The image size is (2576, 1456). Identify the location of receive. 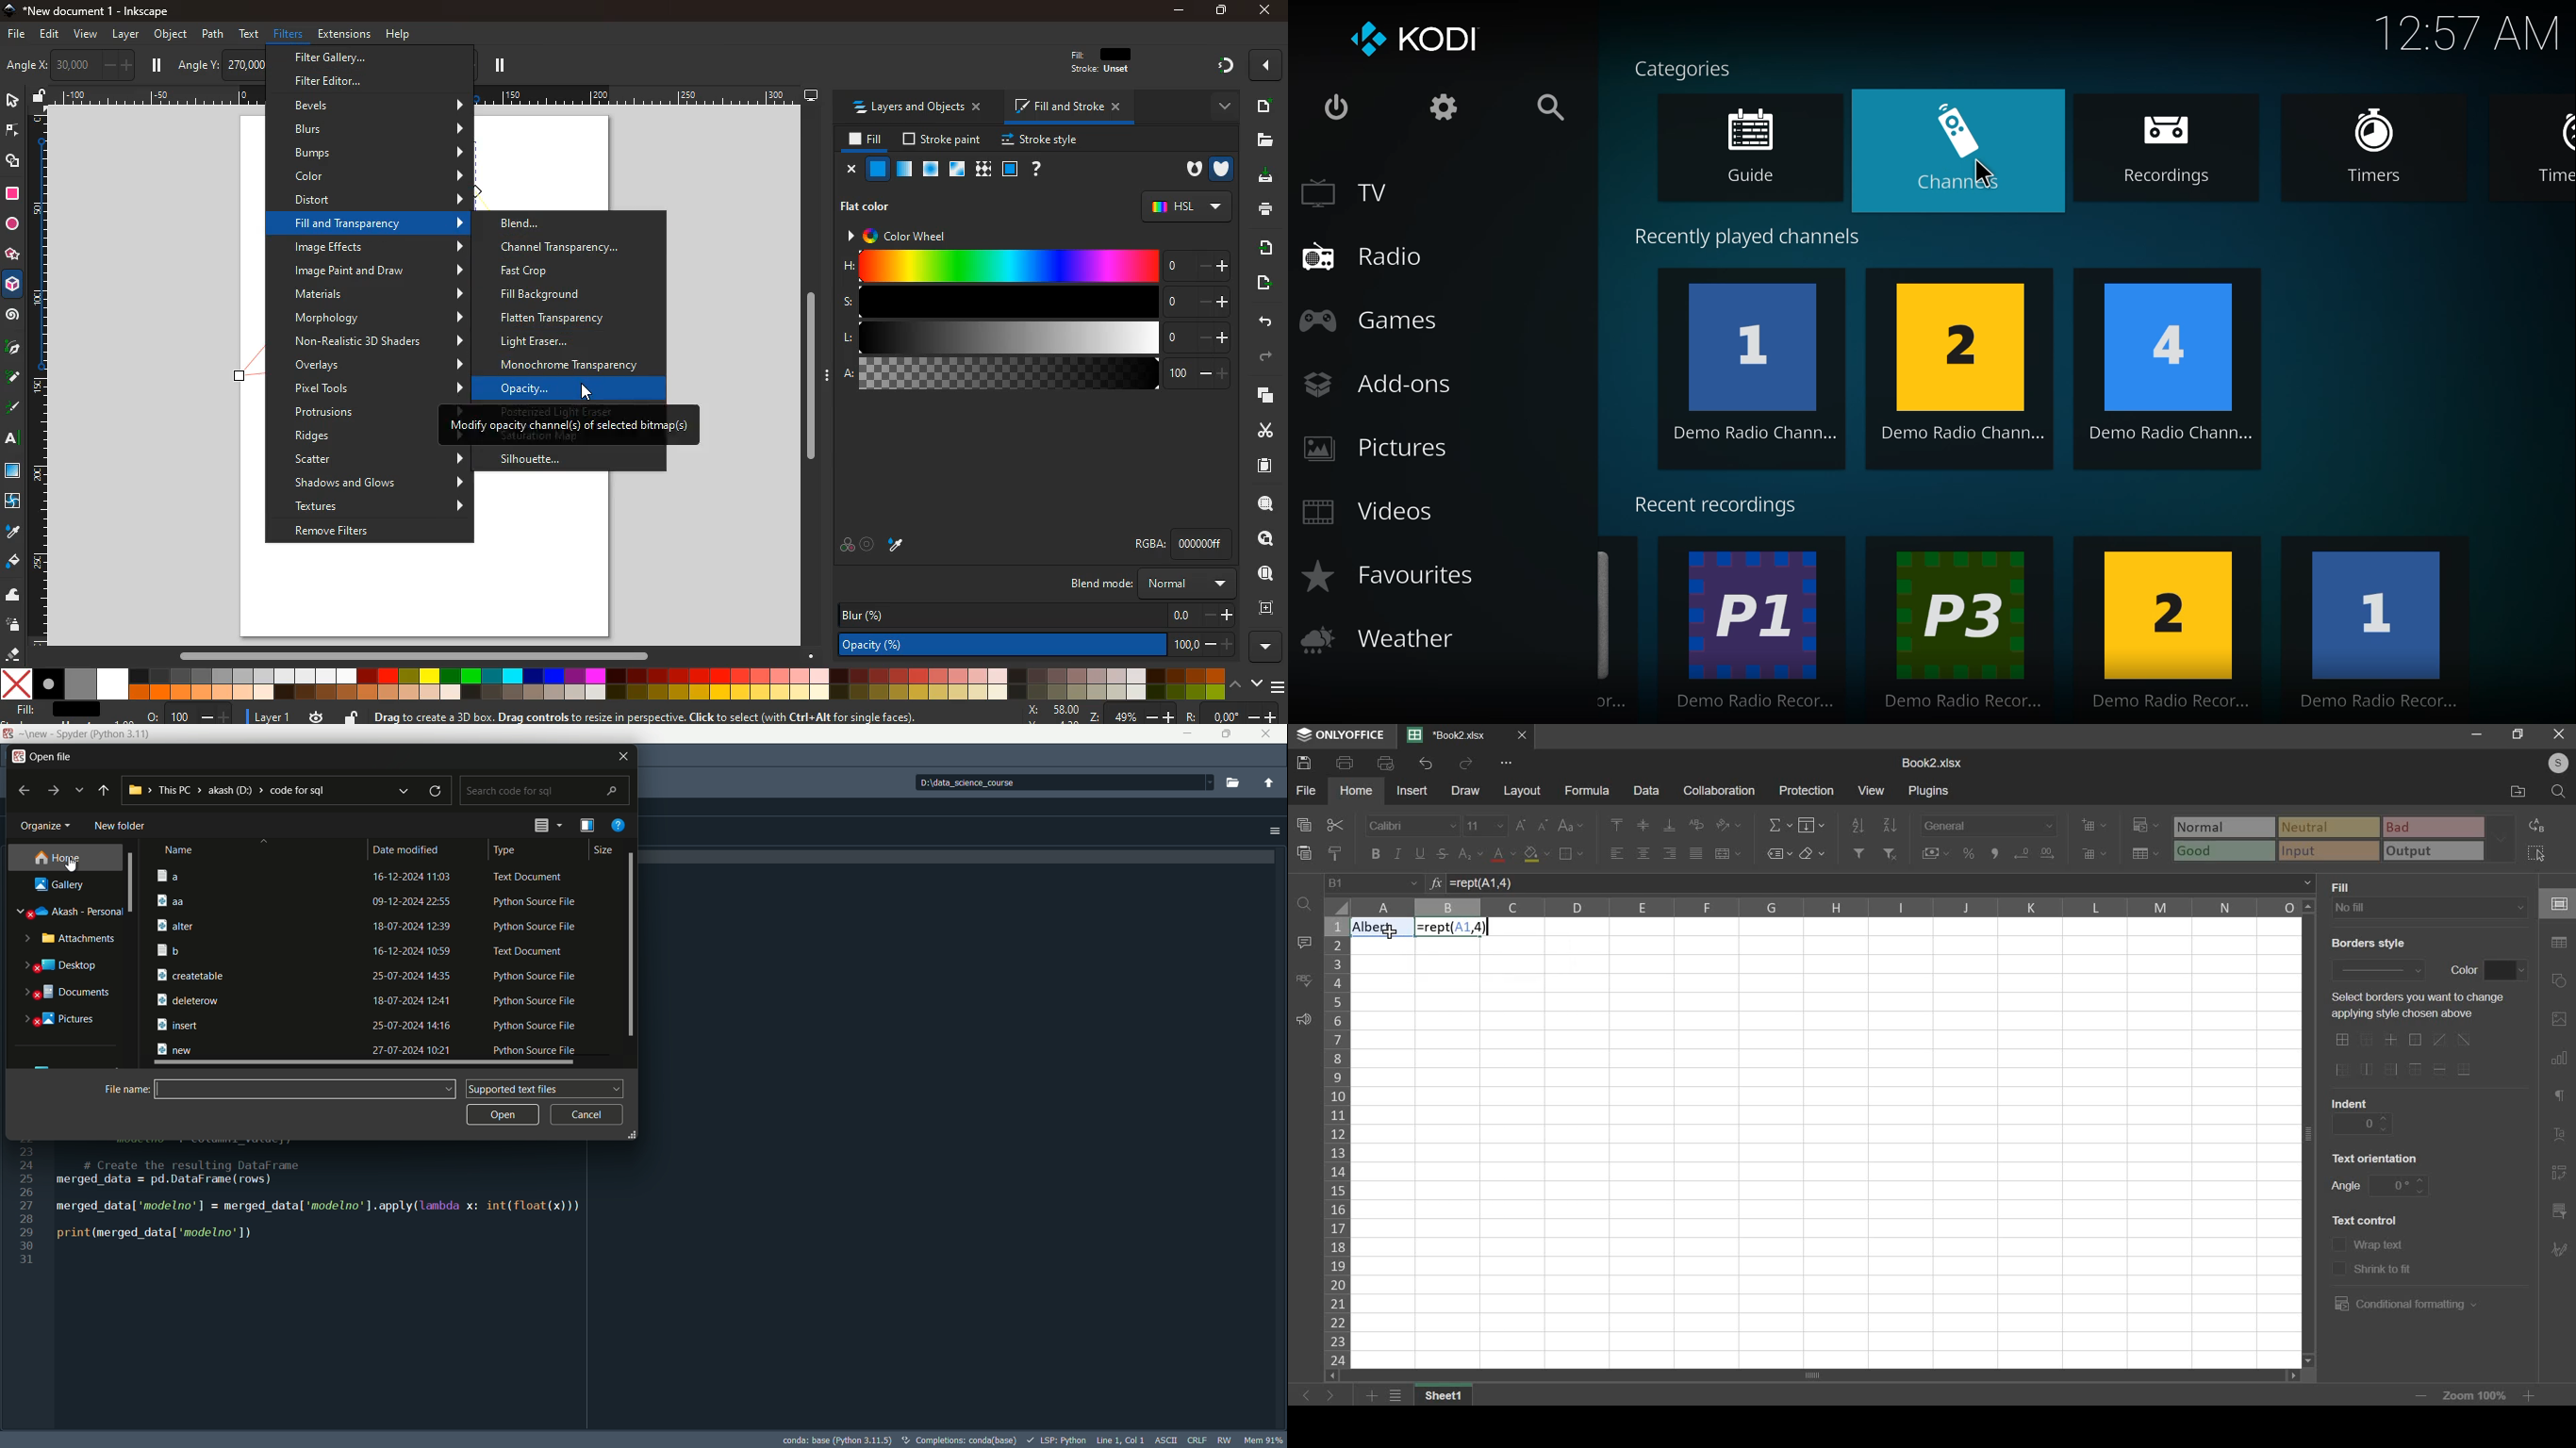
(1260, 247).